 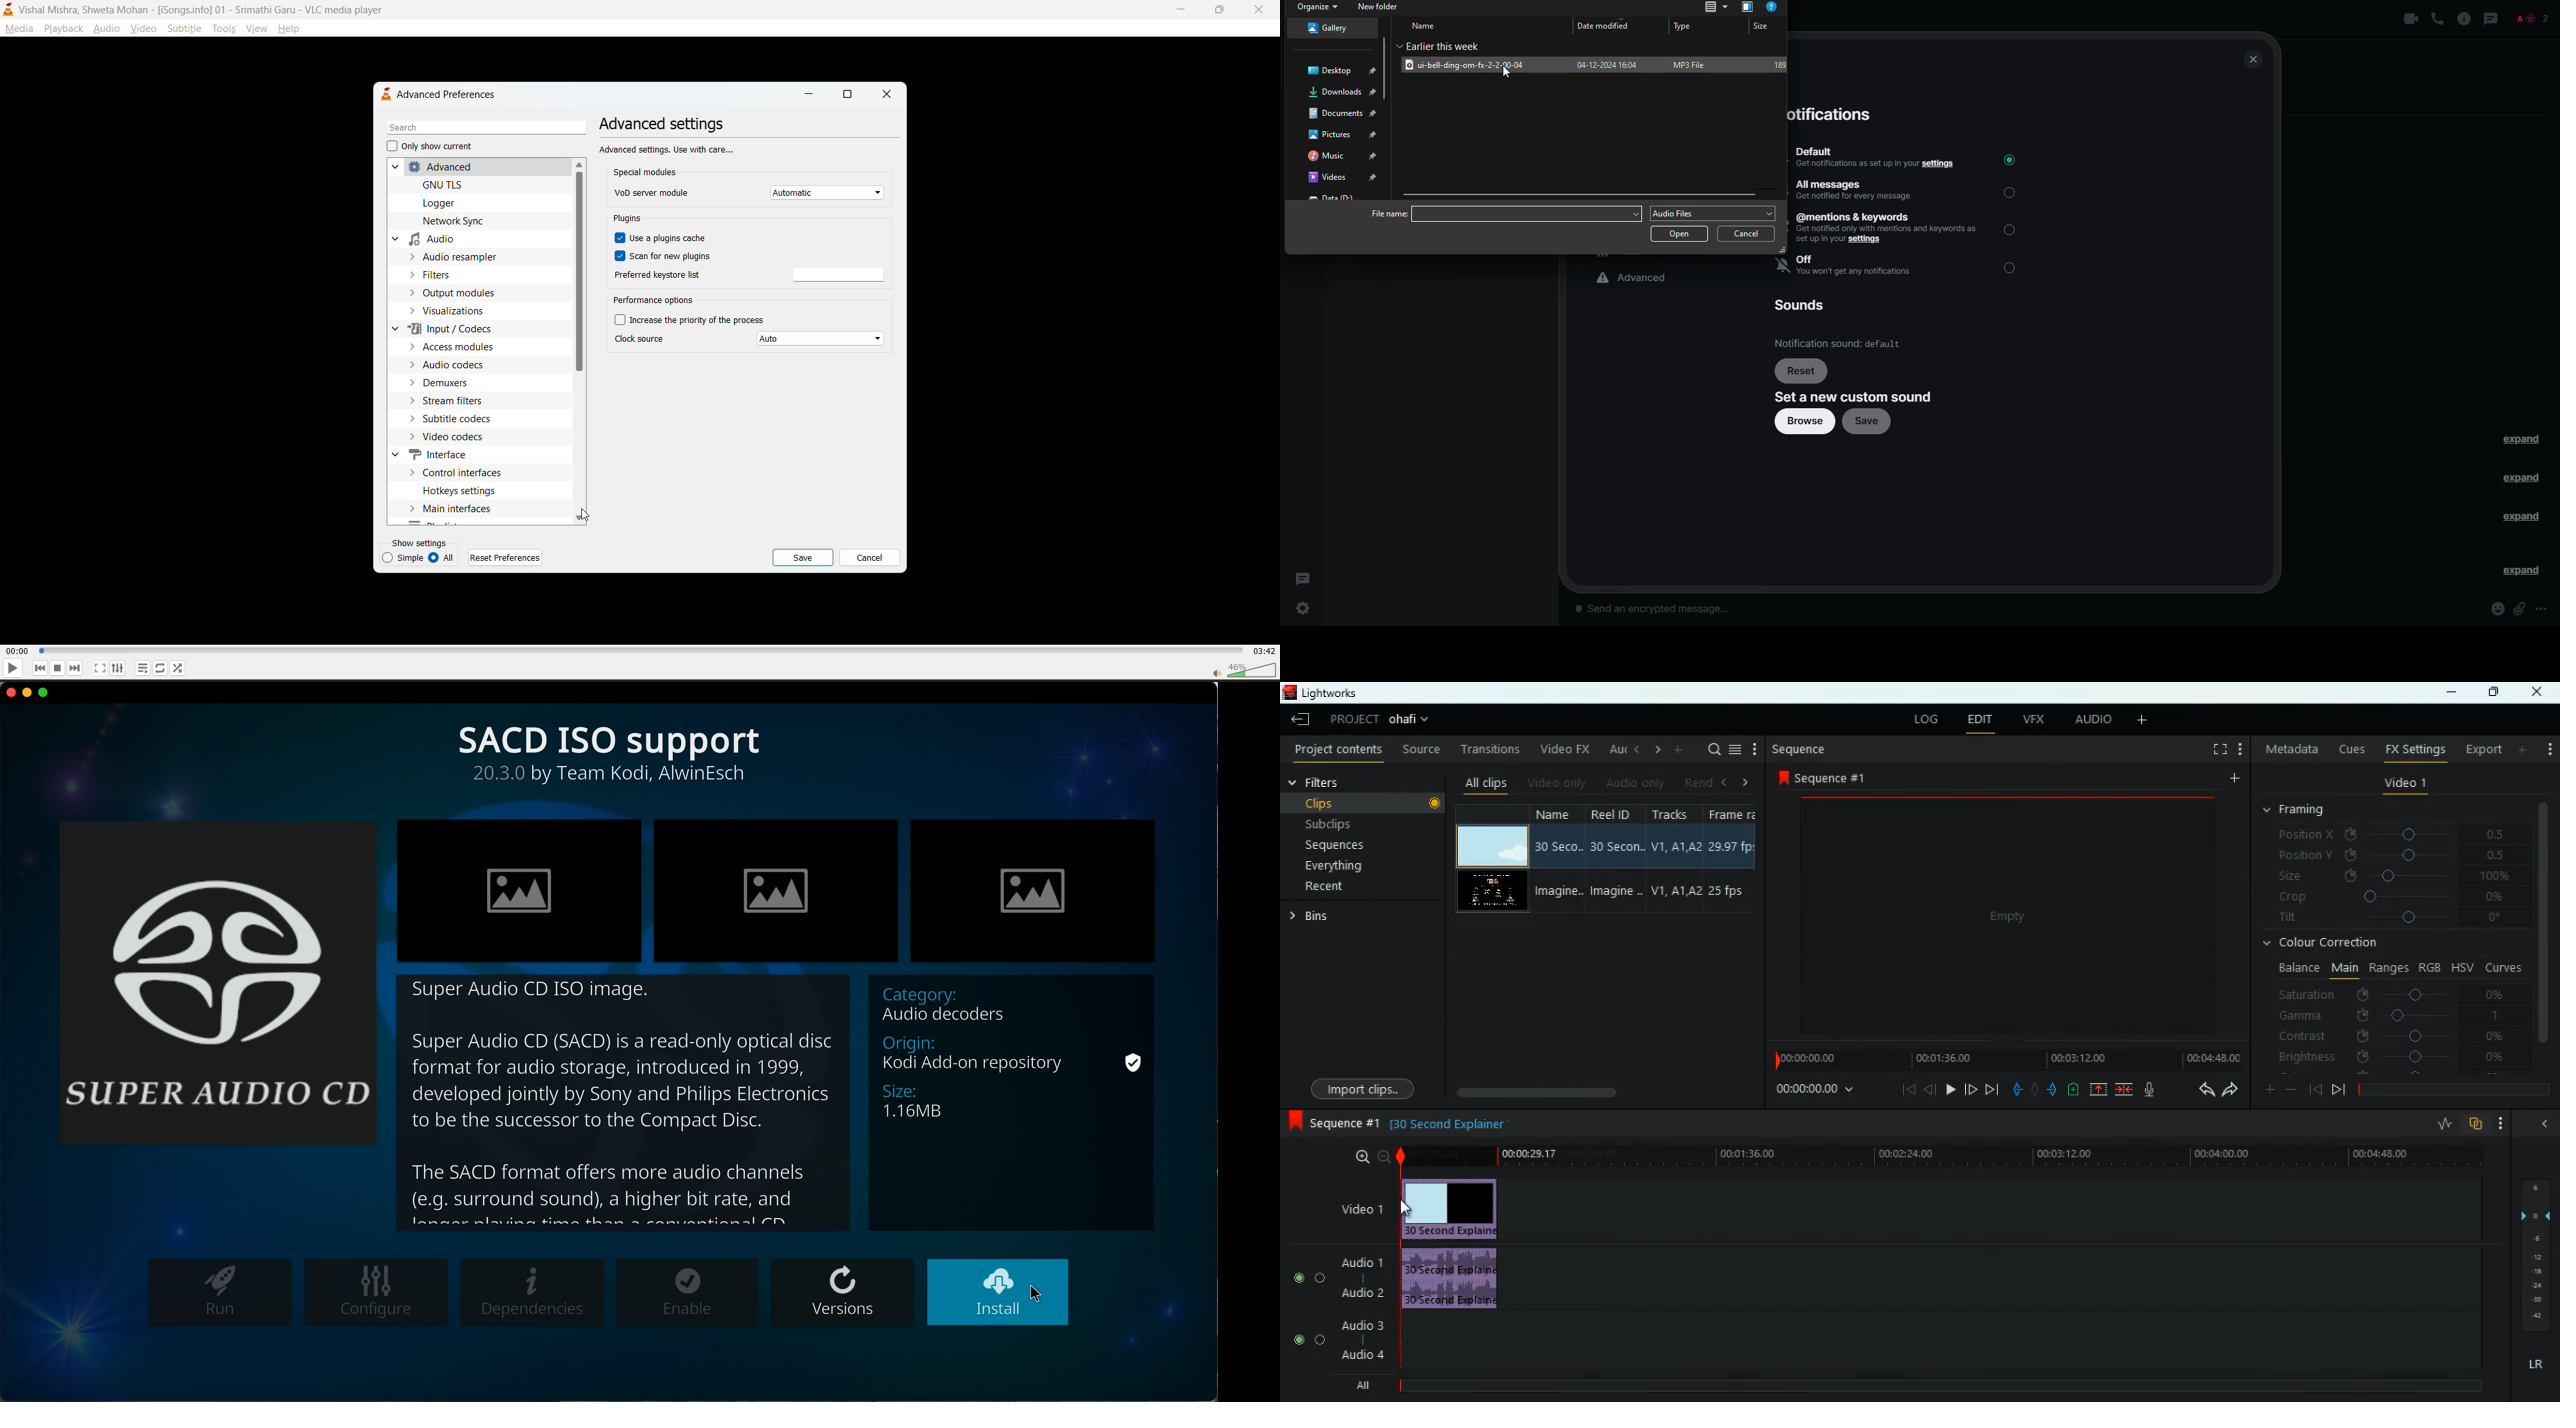 I want to click on next, so click(x=73, y=669).